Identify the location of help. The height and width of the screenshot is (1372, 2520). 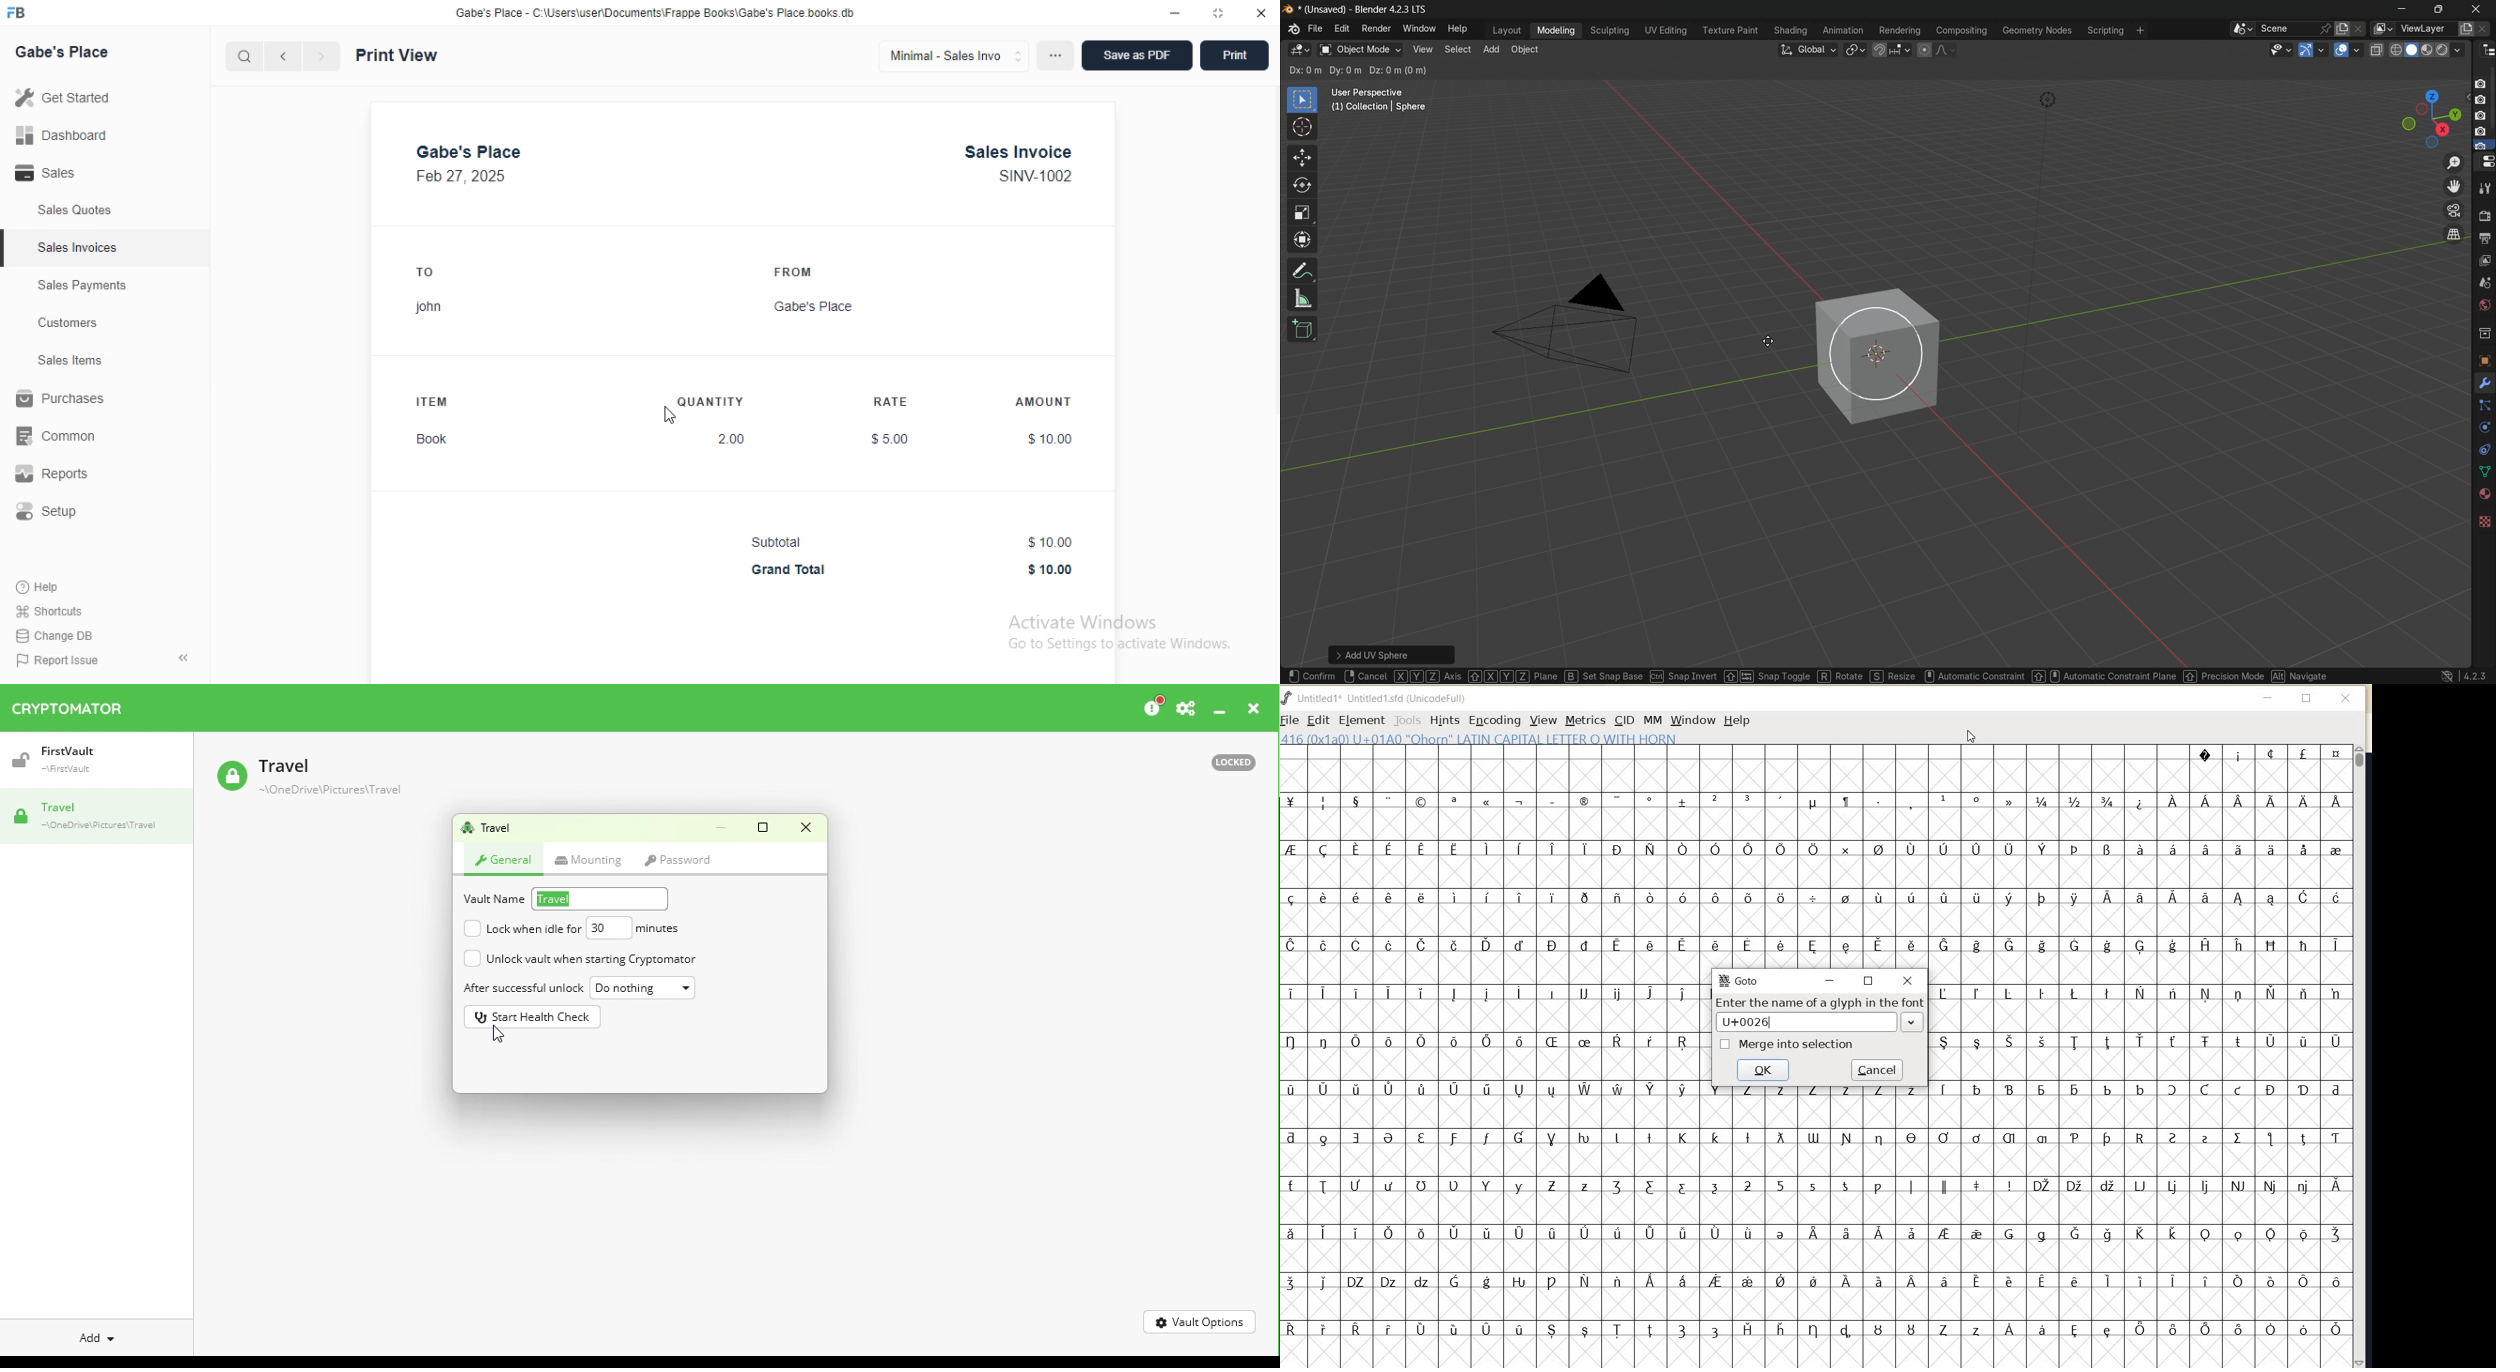
(39, 587).